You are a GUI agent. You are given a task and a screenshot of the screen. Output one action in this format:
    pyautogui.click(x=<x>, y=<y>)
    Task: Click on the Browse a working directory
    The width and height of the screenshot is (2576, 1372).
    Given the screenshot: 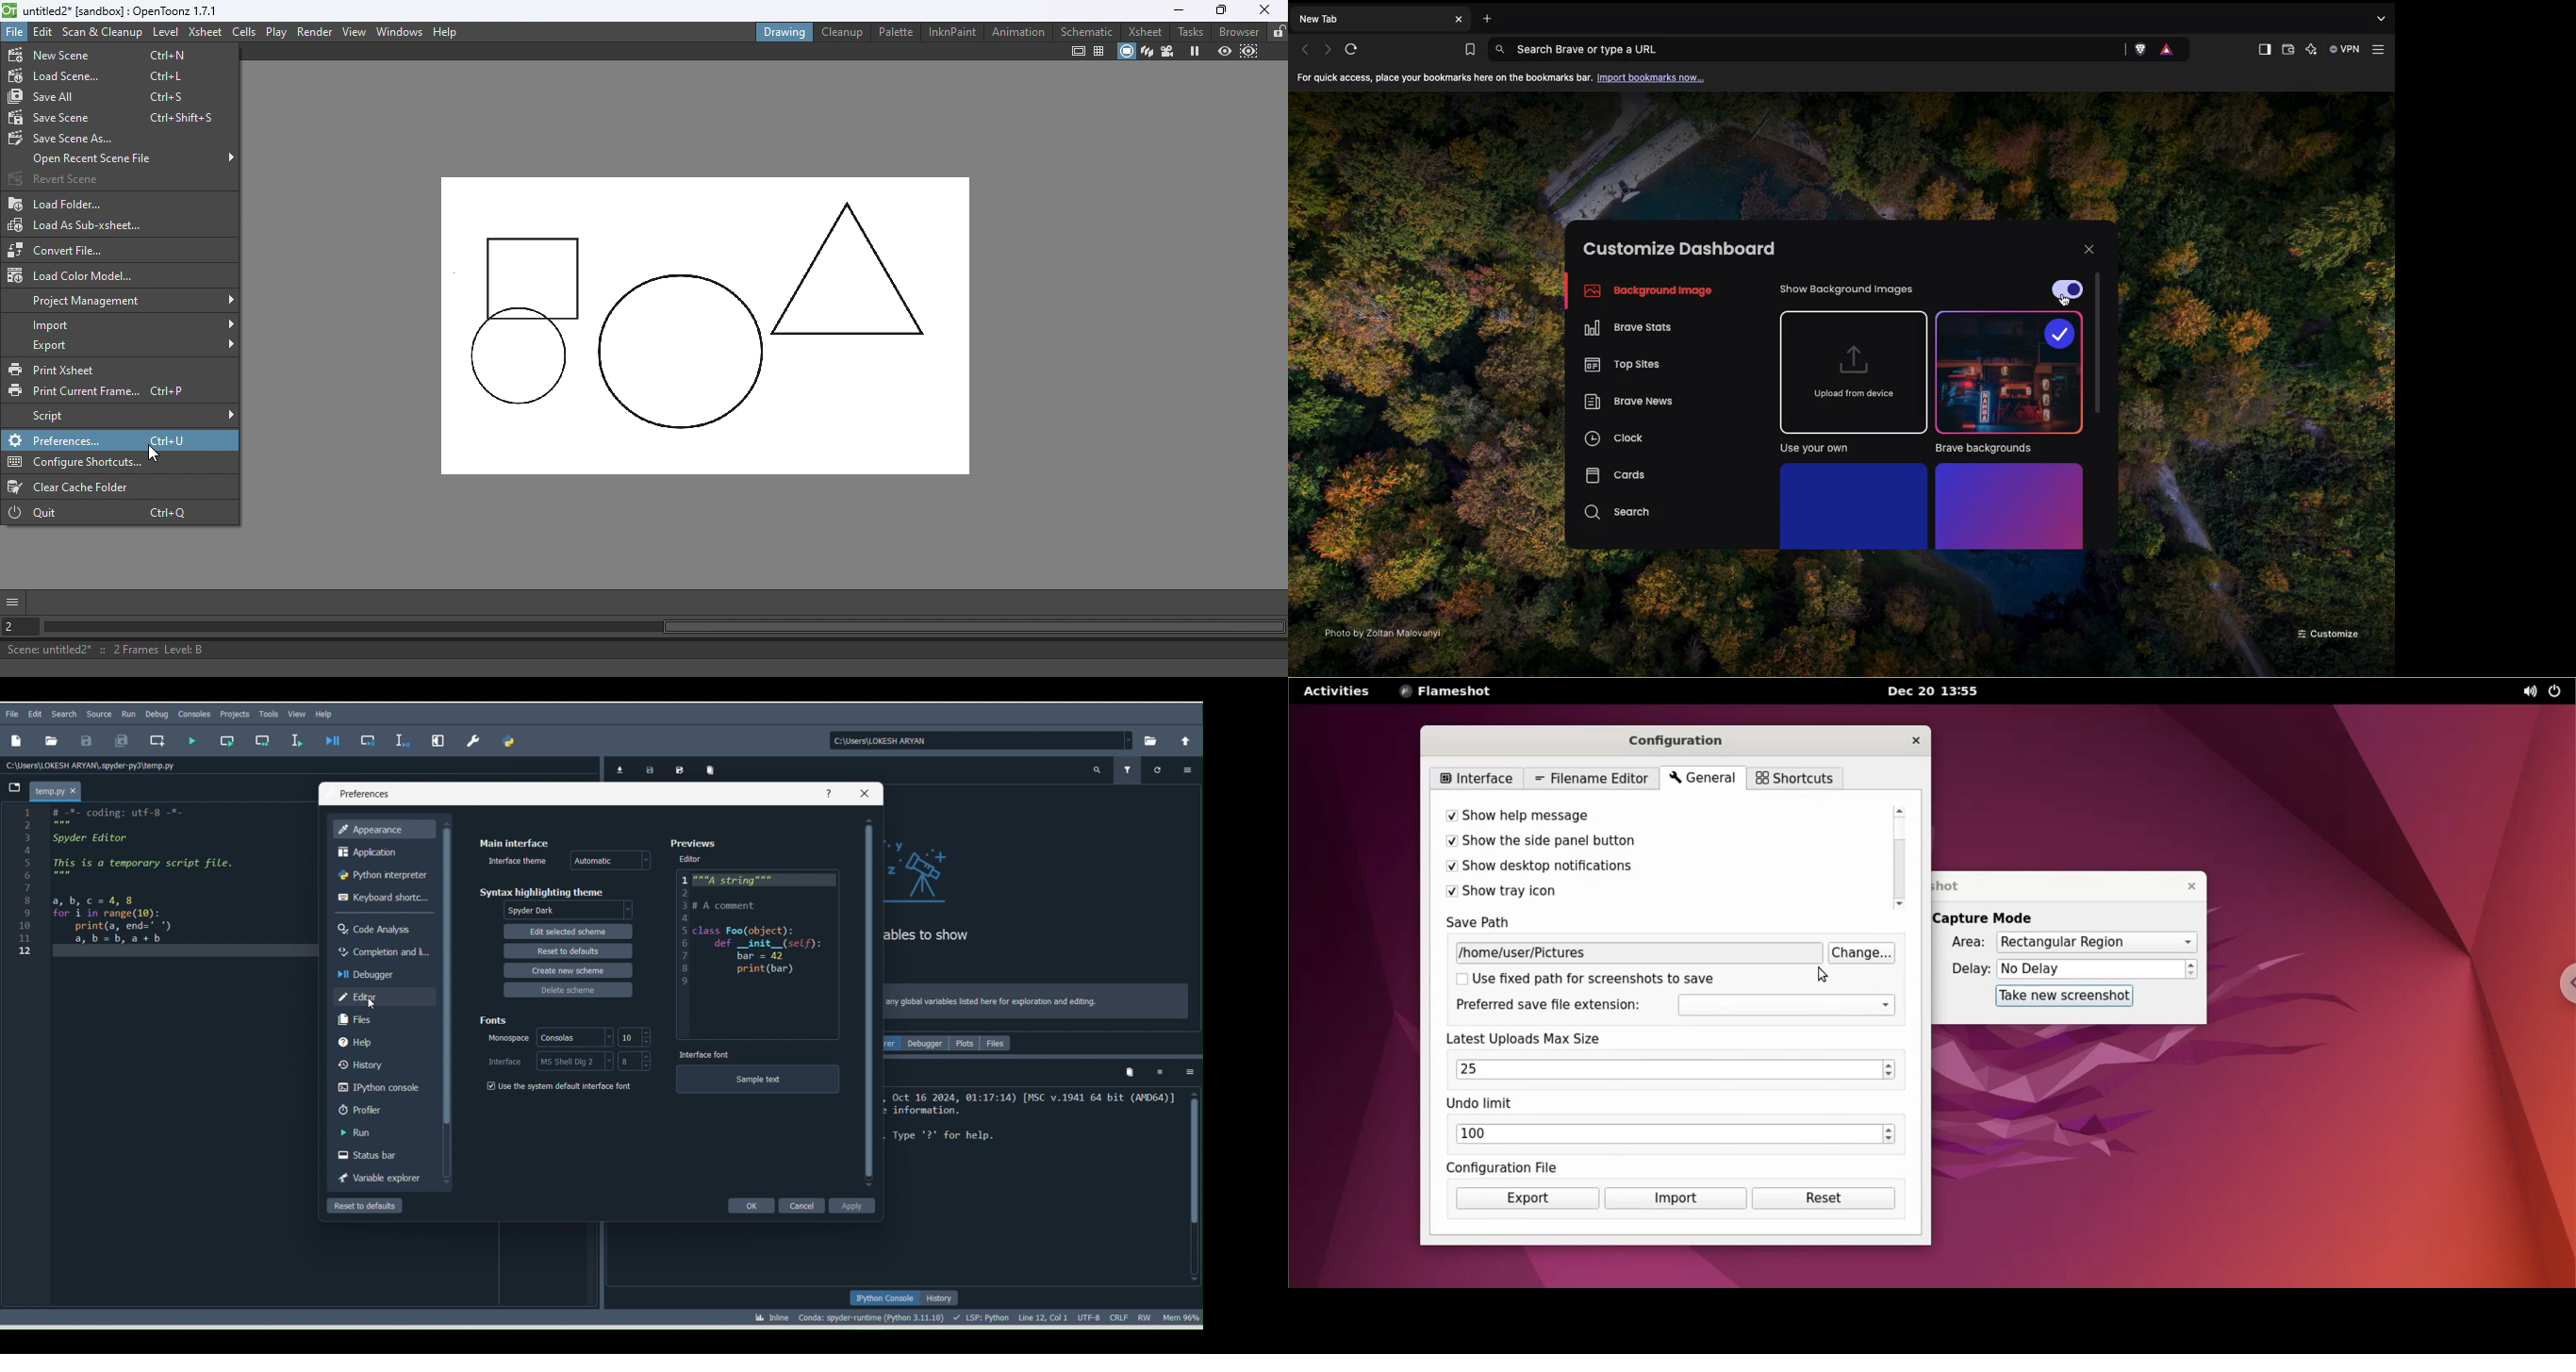 What is the action you would take?
    pyautogui.click(x=1148, y=740)
    